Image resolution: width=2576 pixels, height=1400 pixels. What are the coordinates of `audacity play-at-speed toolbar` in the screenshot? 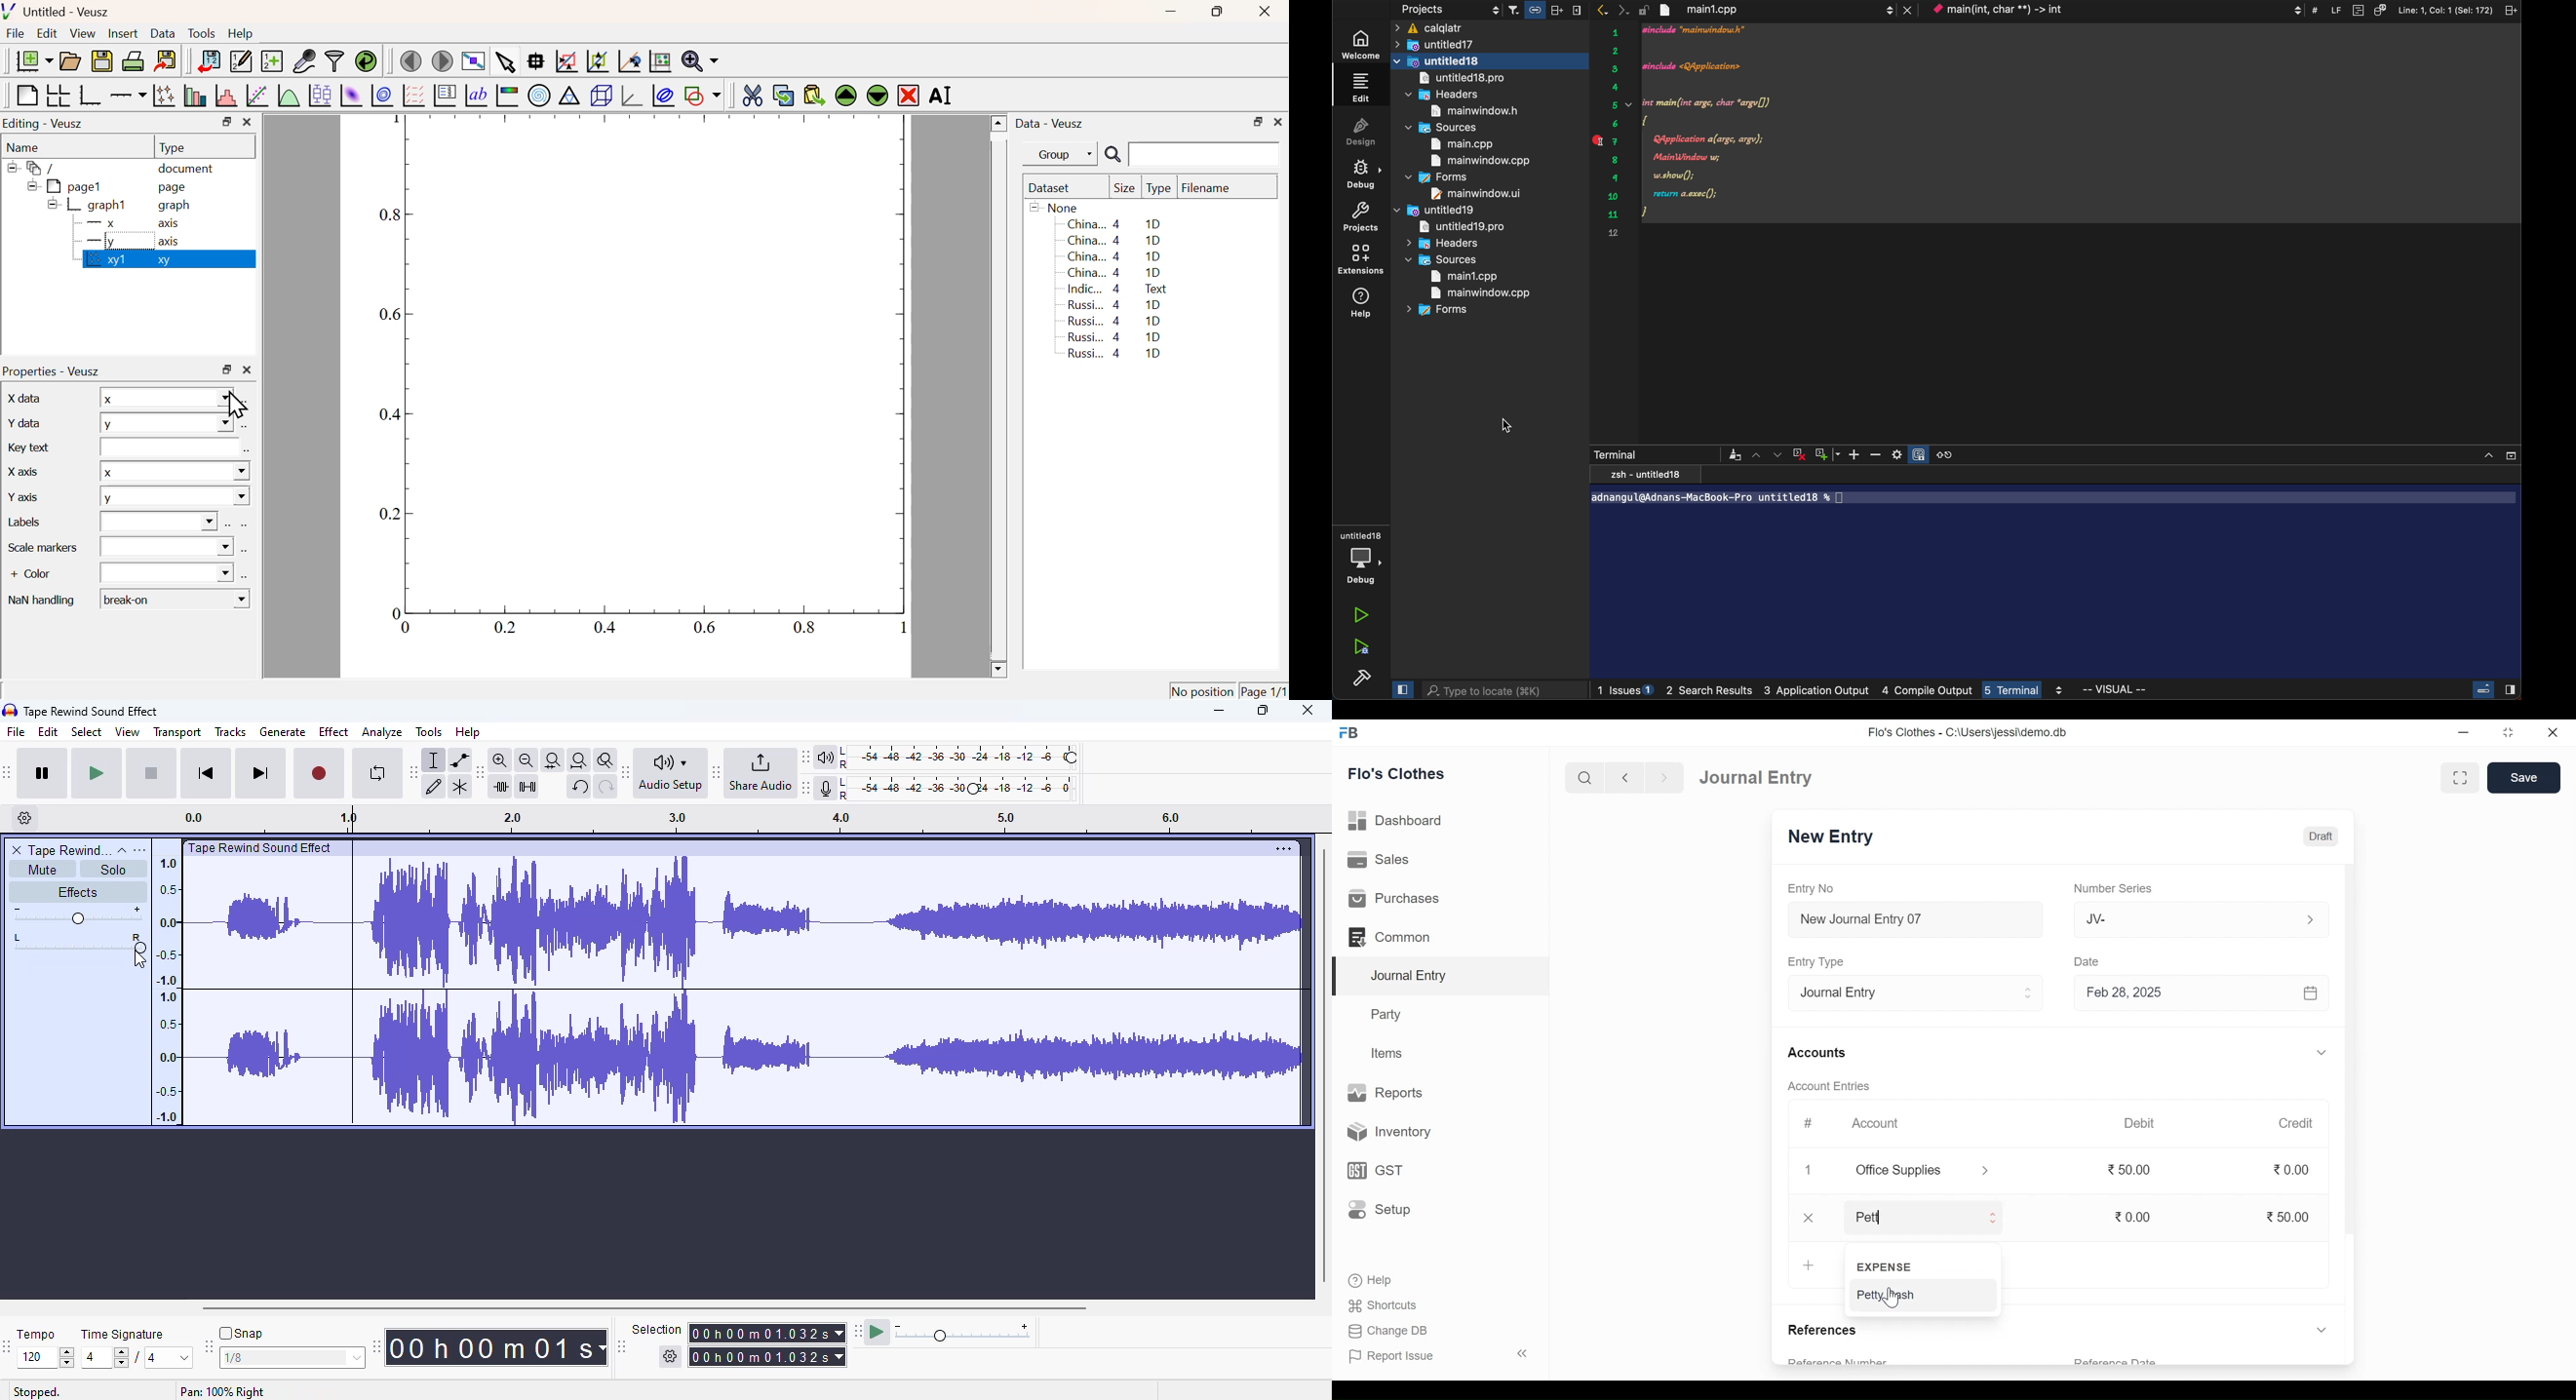 It's located at (944, 1331).